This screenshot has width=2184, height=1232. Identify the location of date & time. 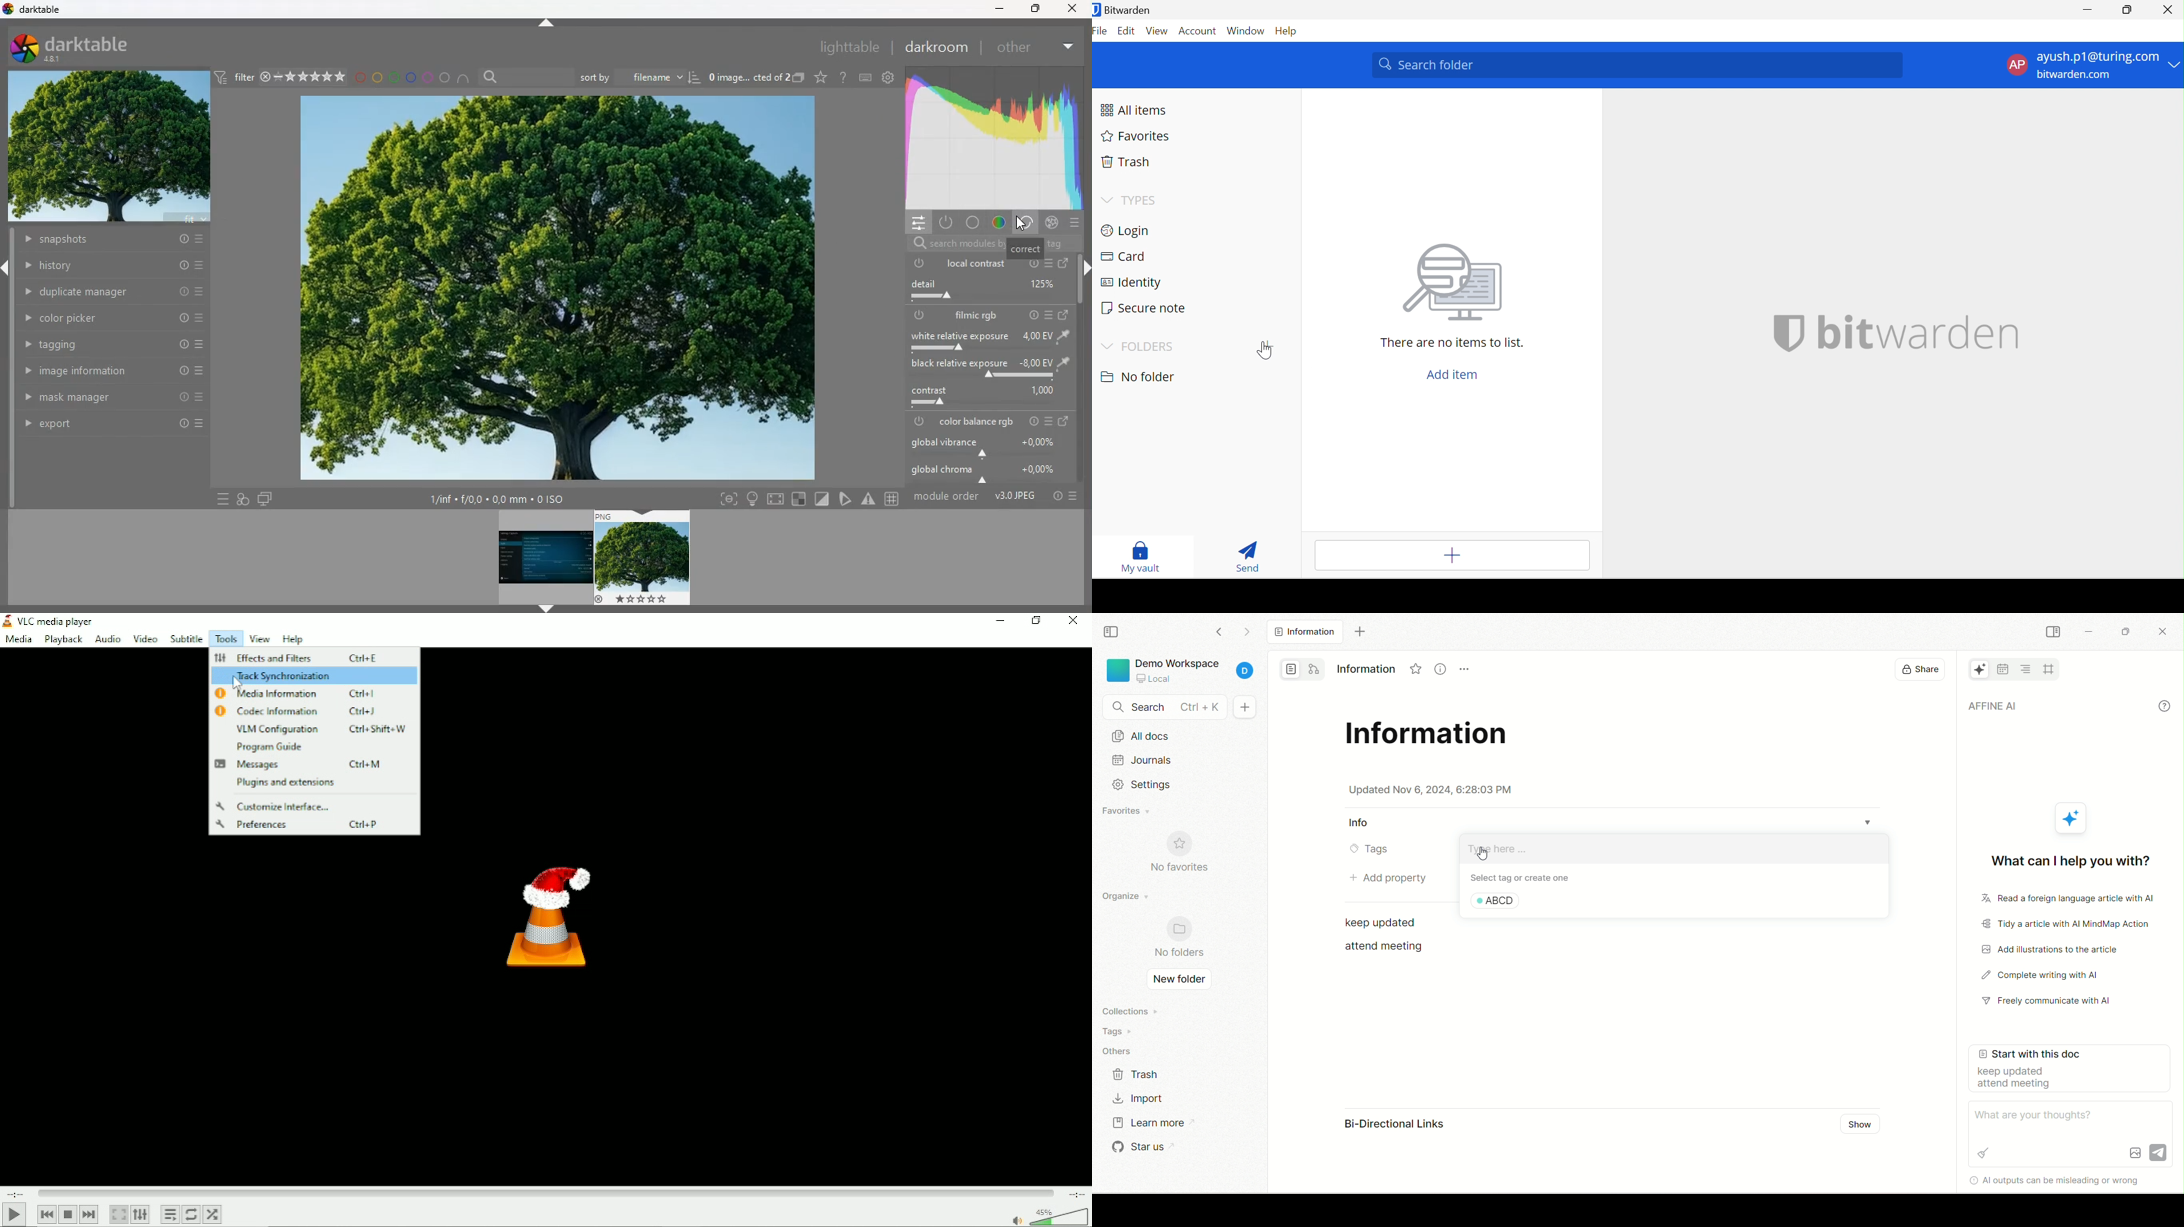
(1431, 790).